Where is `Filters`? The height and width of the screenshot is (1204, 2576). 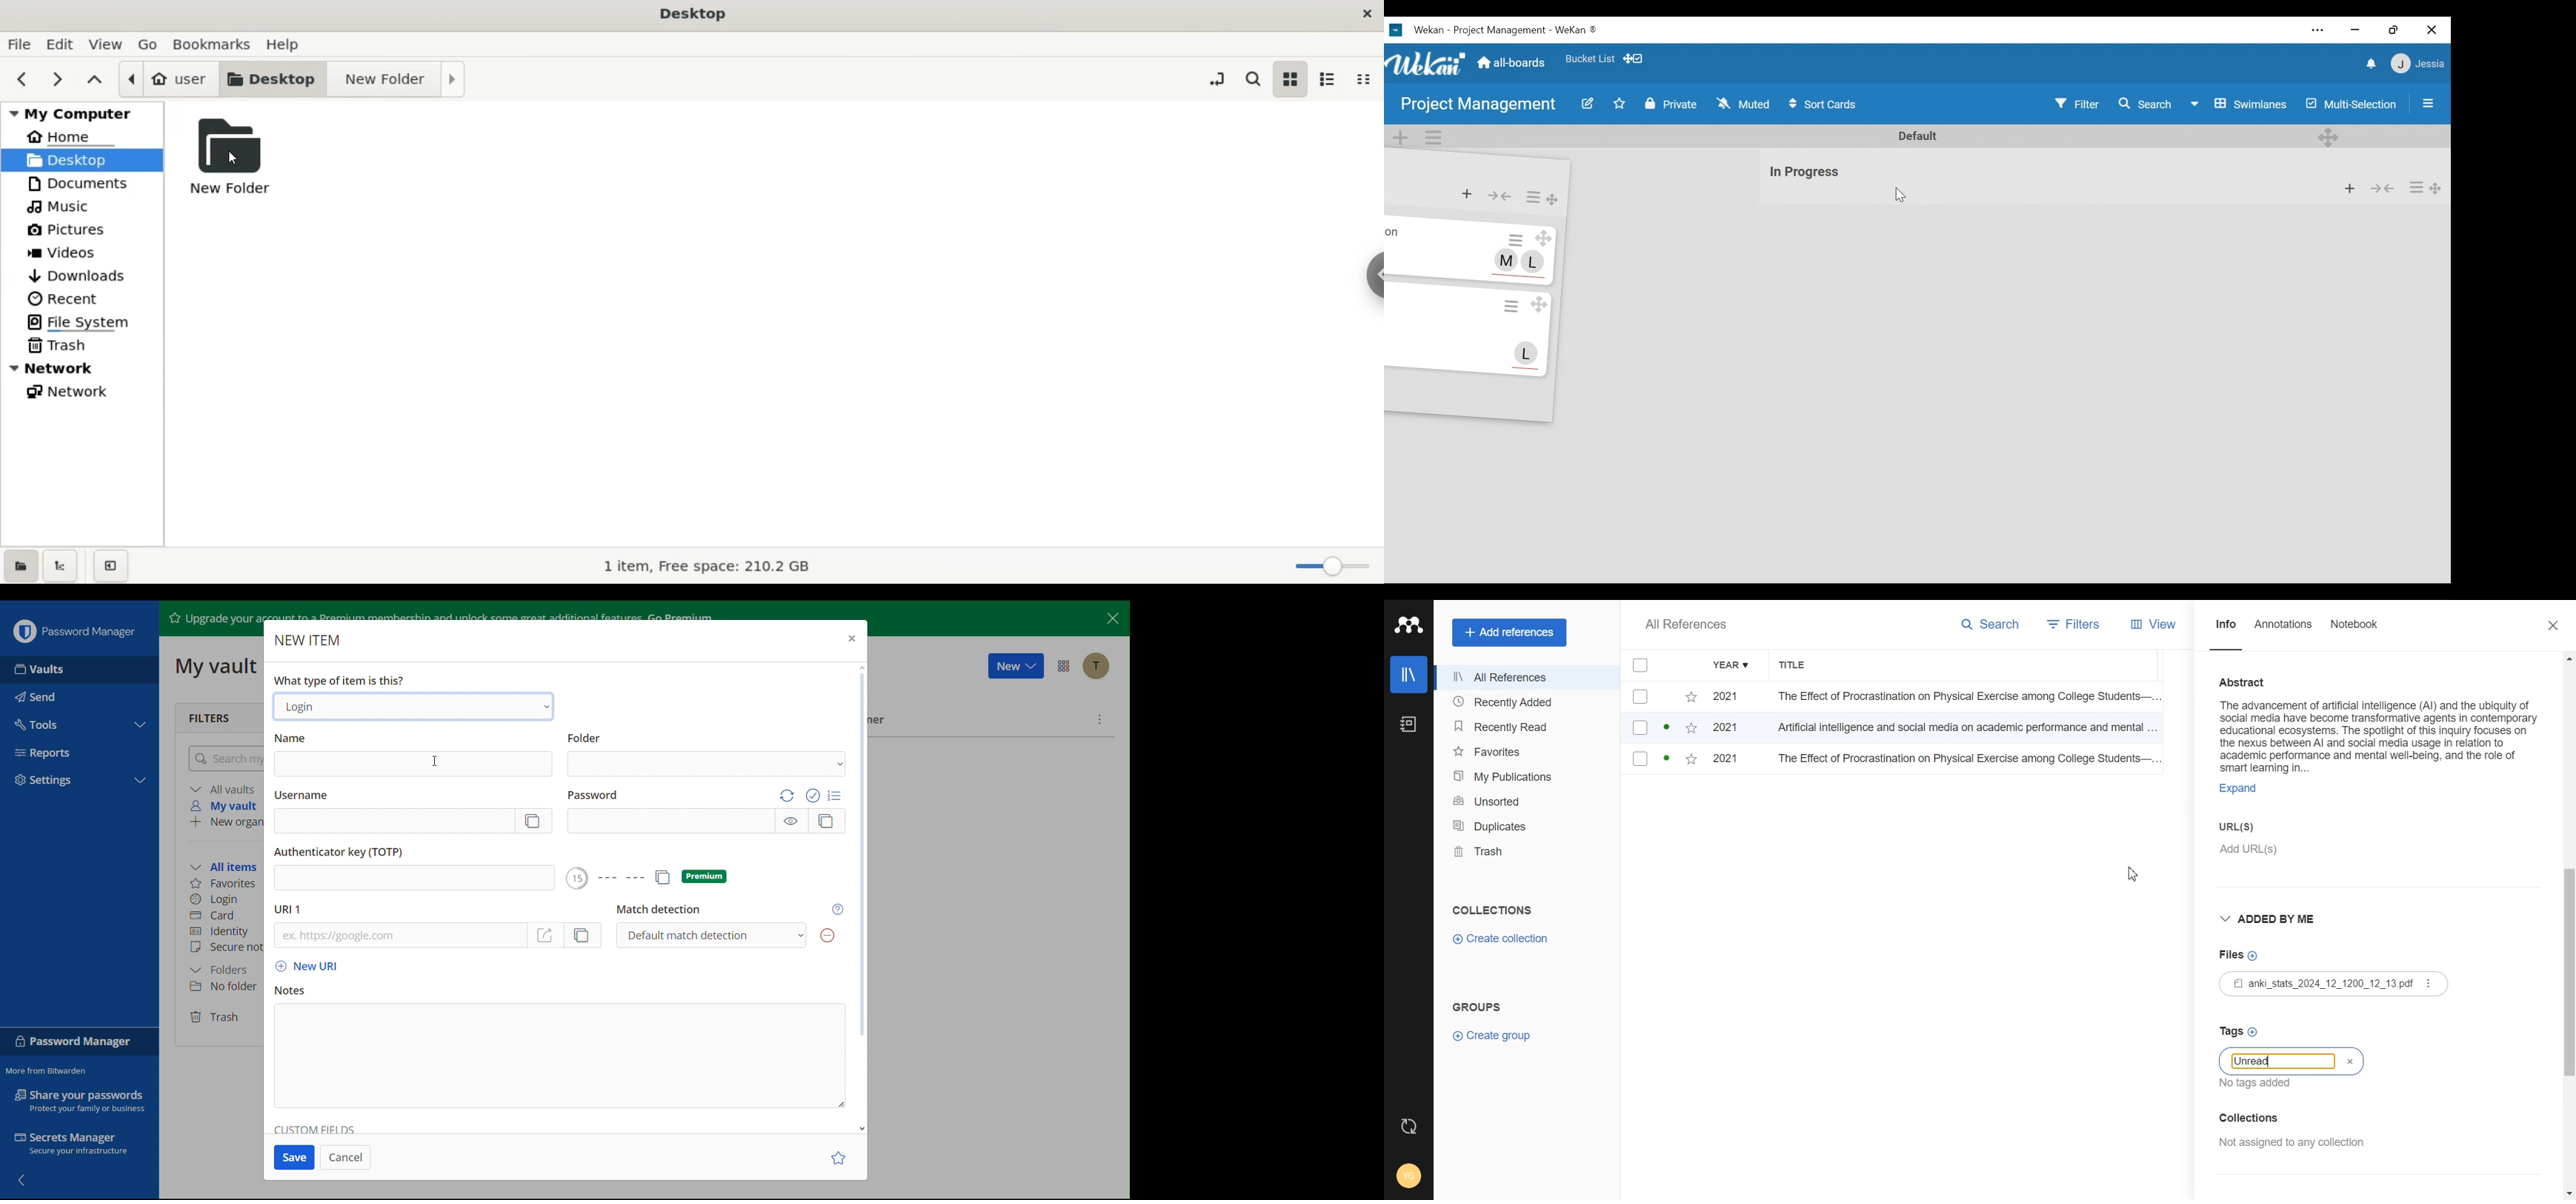
Filters is located at coordinates (2072, 624).